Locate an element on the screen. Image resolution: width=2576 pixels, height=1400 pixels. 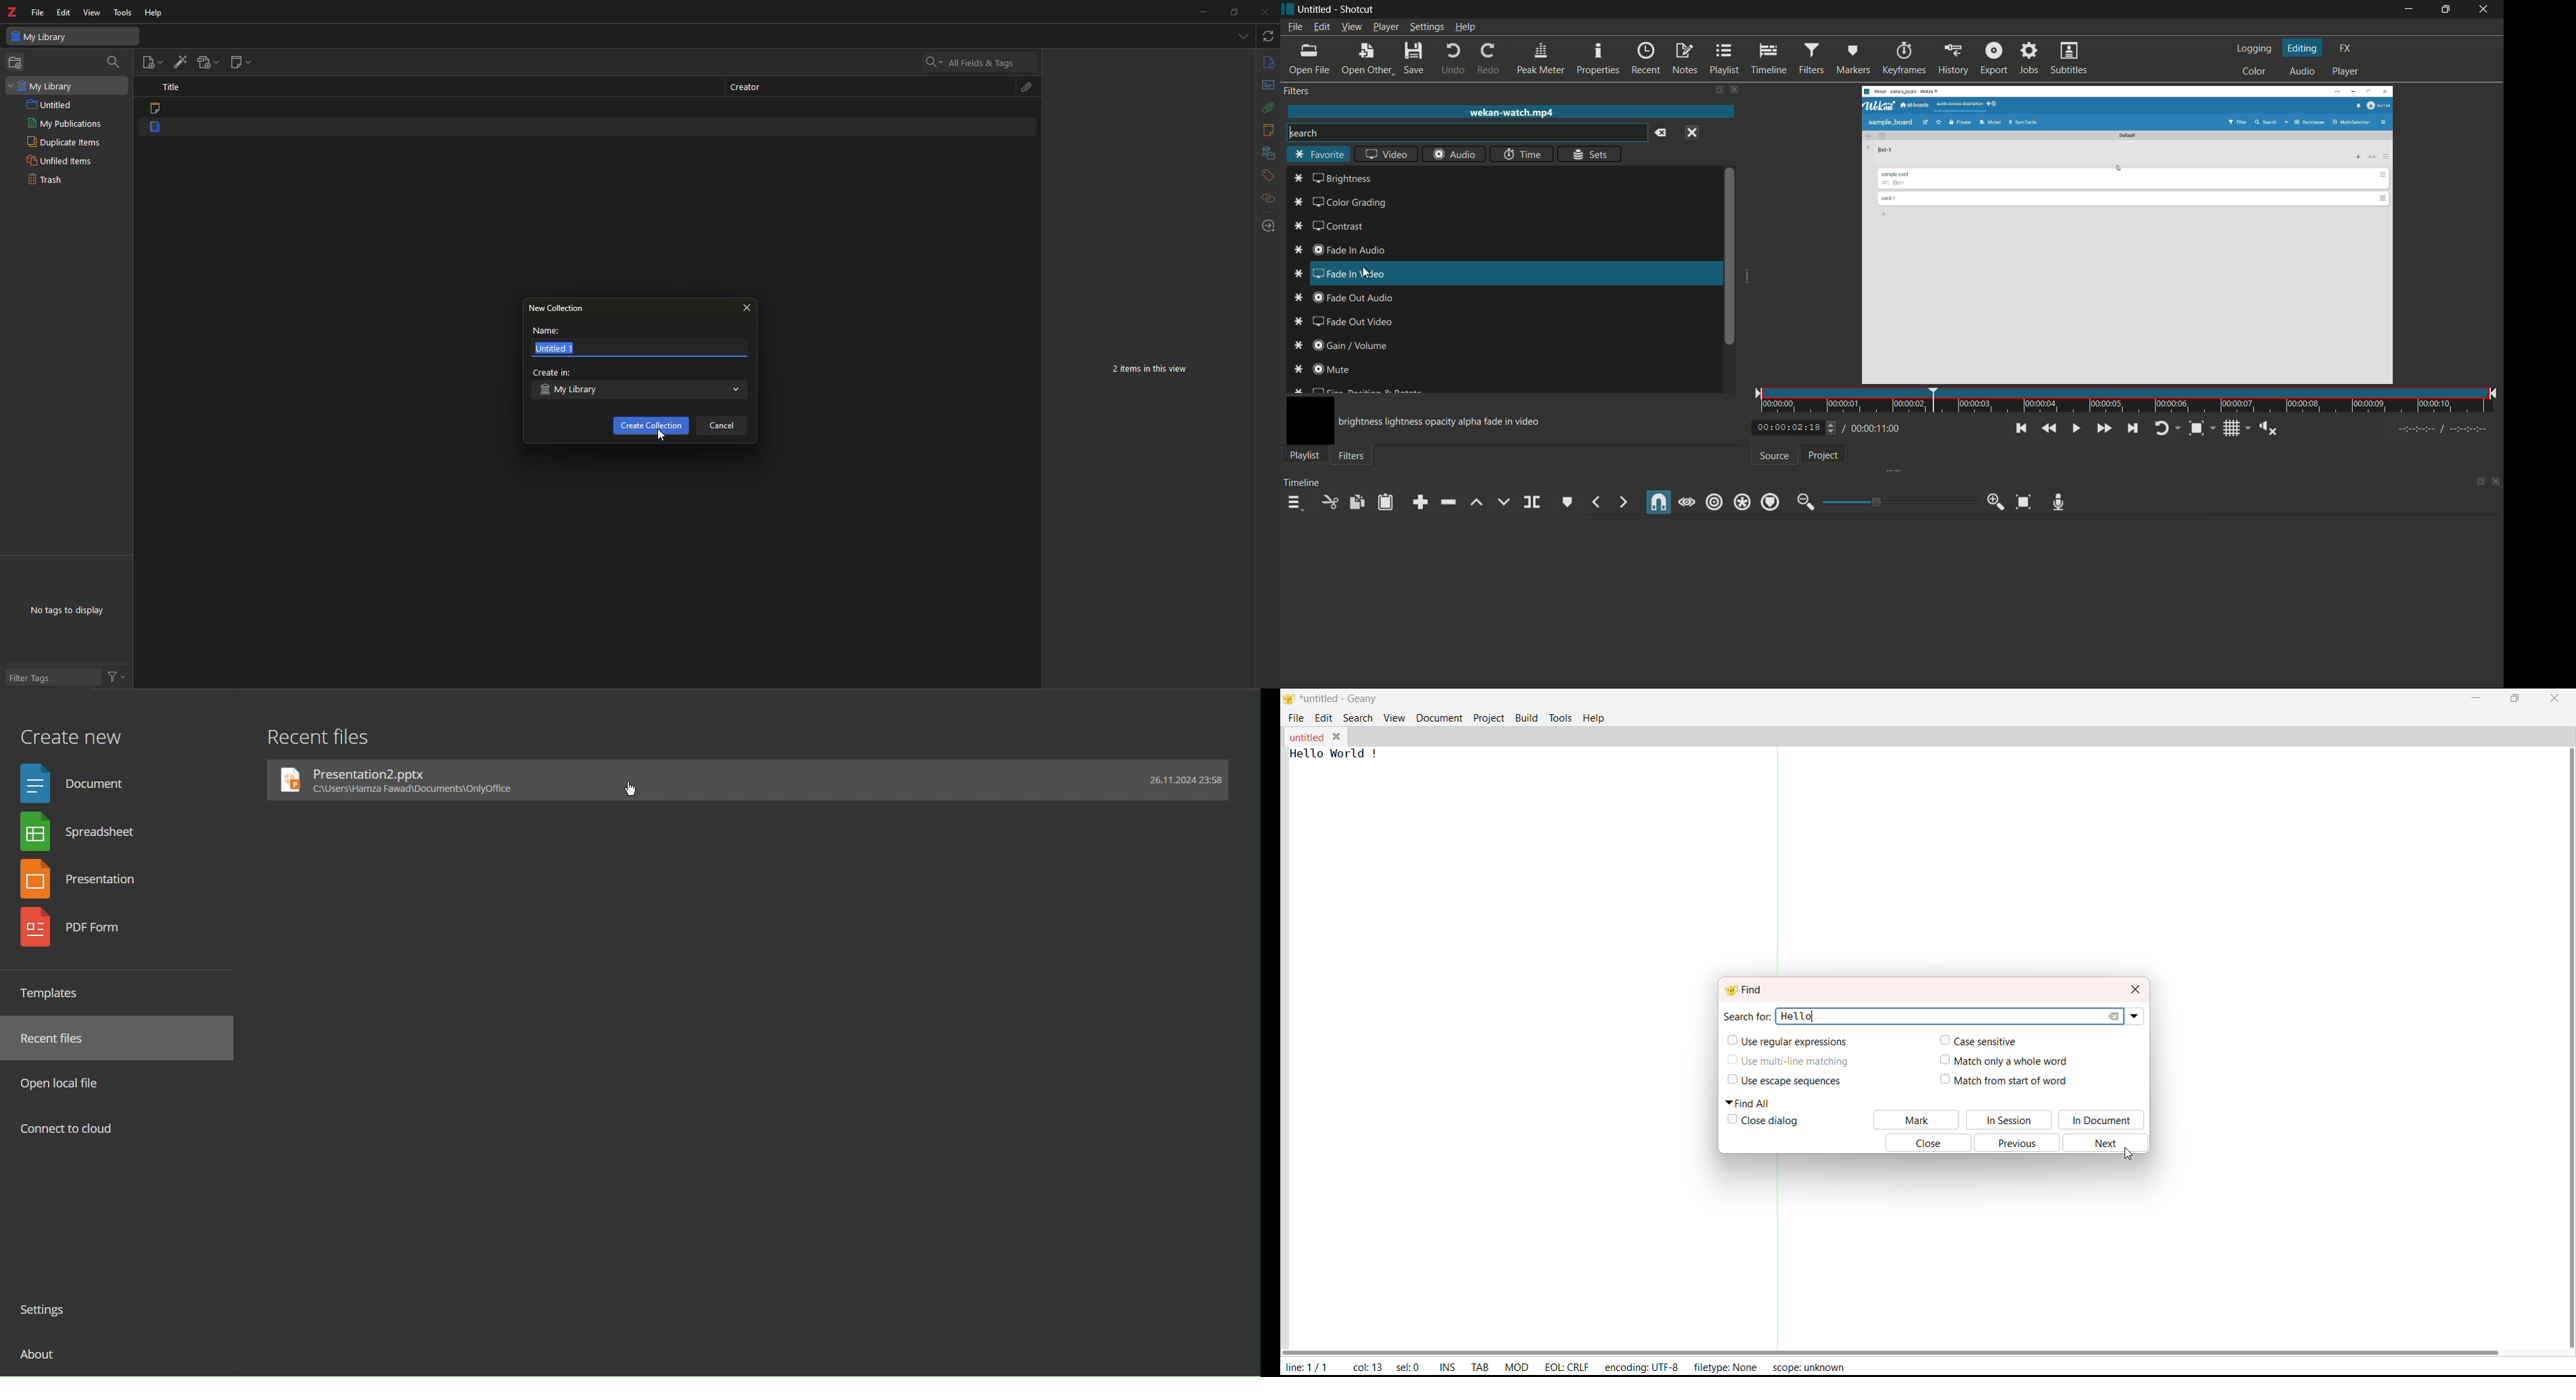
Open Local File is located at coordinates (65, 1083).